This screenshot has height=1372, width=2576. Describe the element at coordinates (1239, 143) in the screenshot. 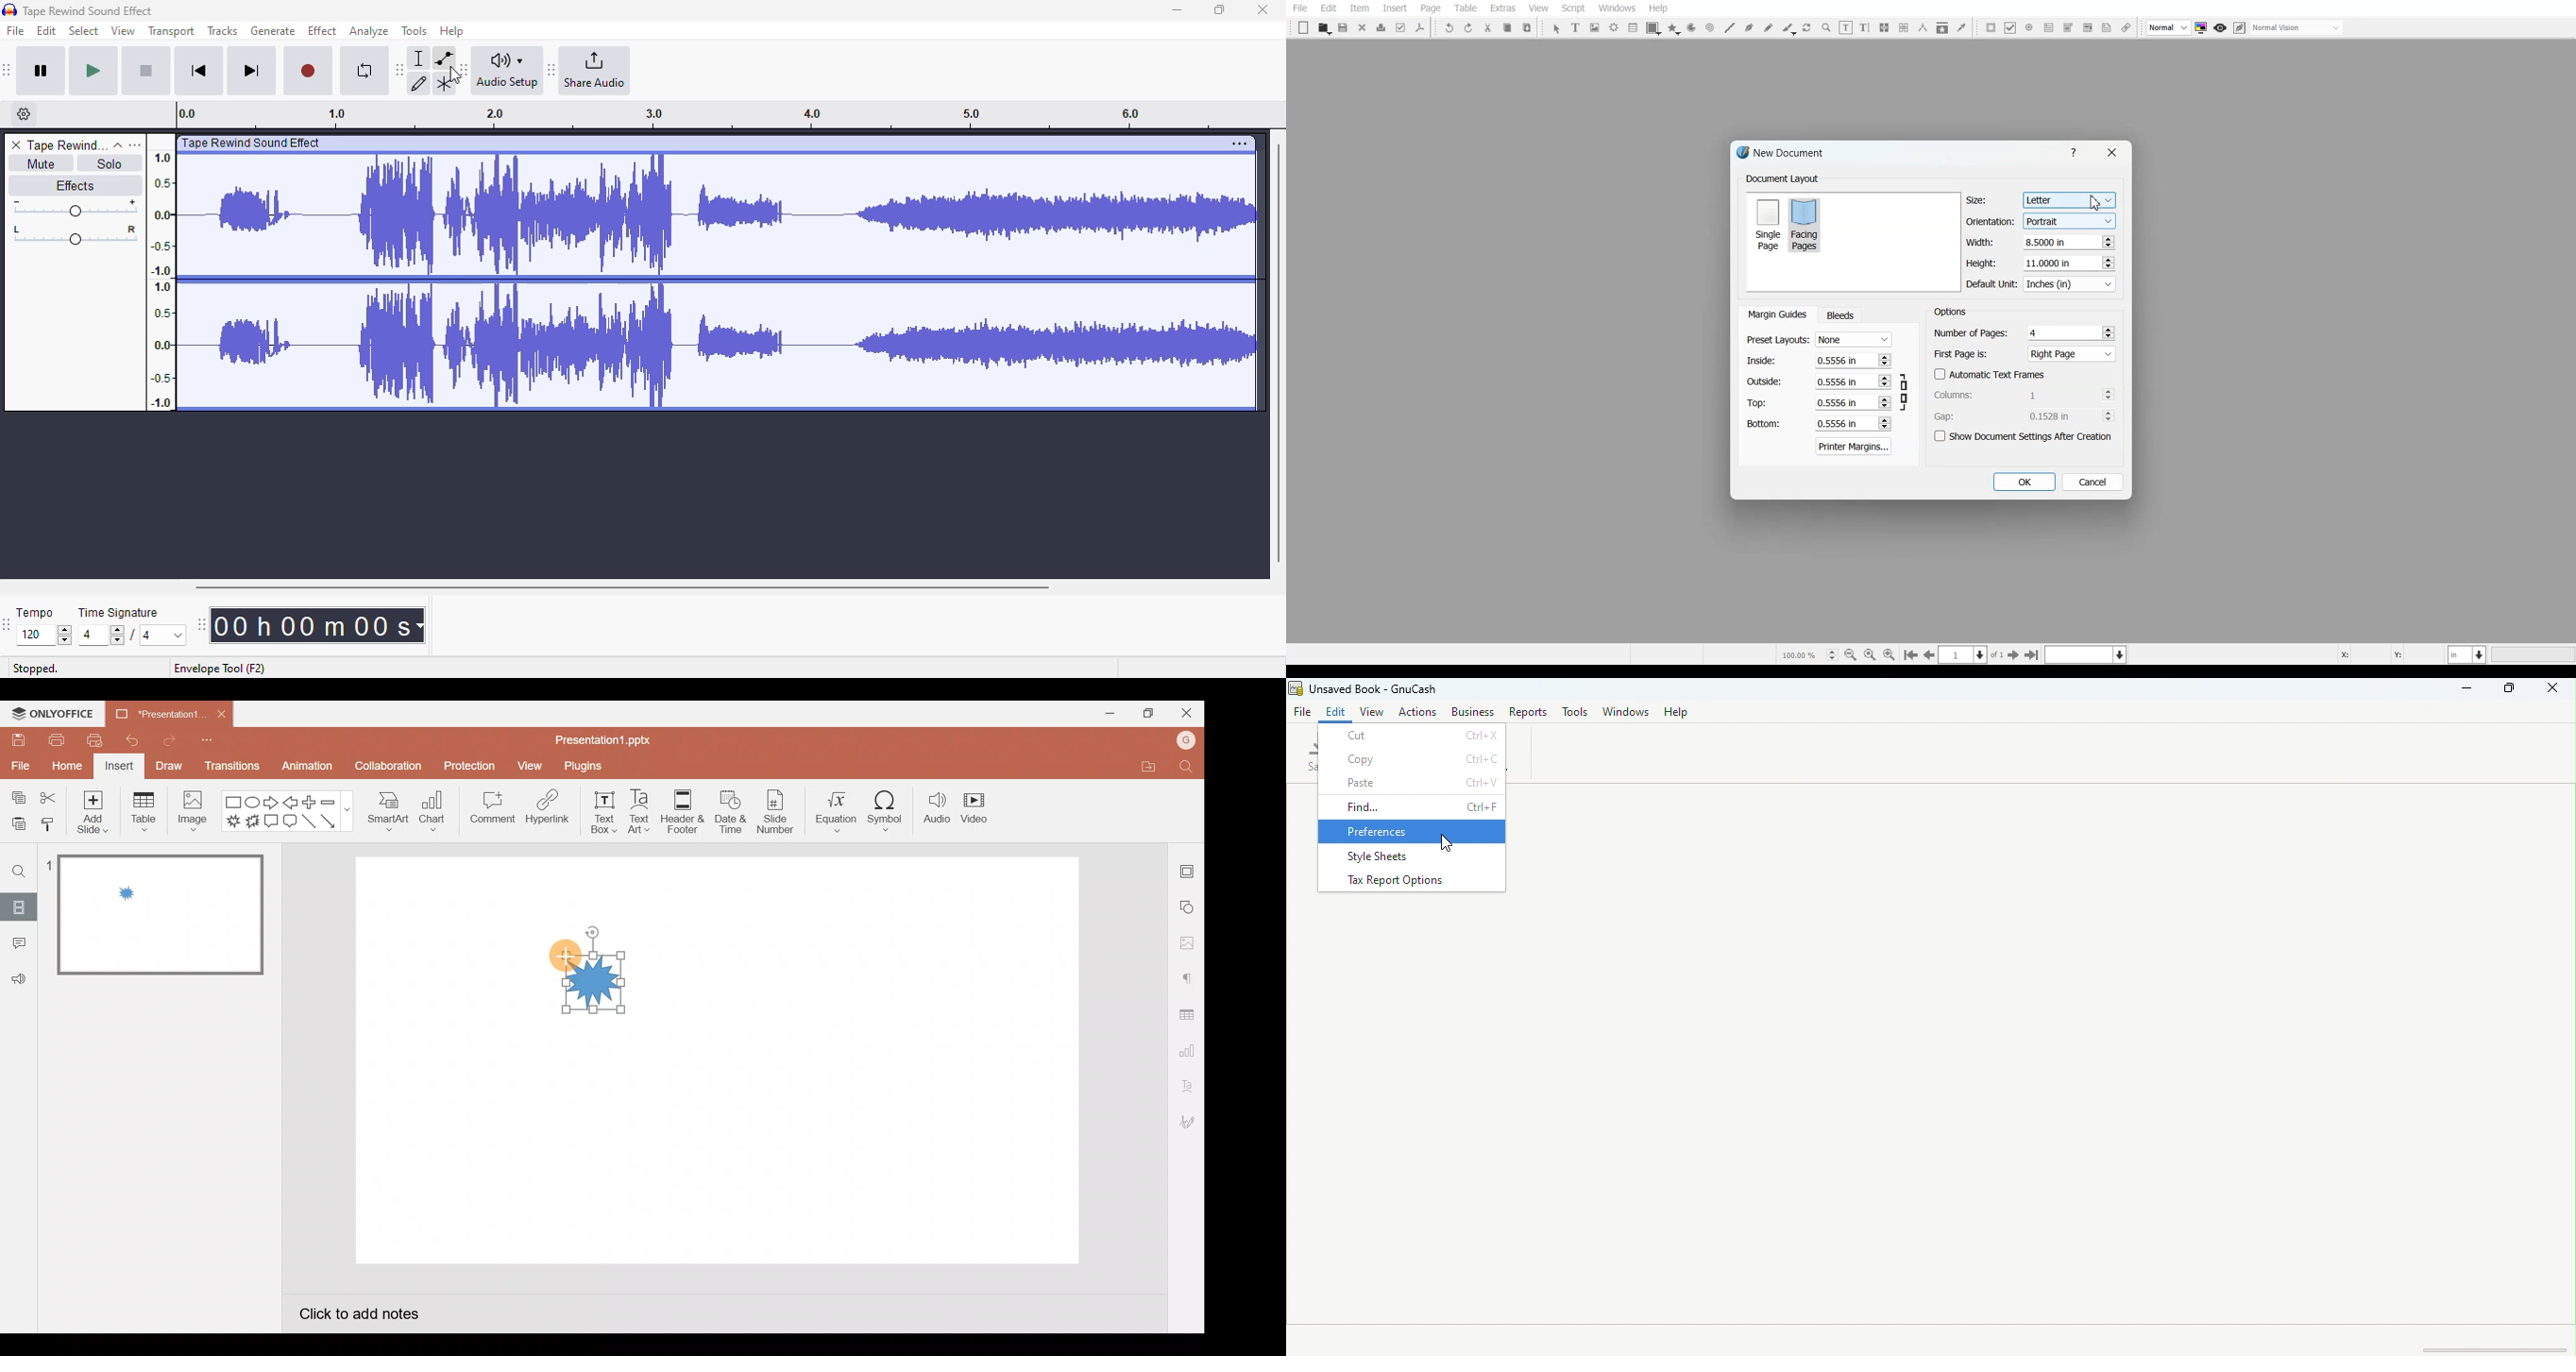

I see `settings` at that location.